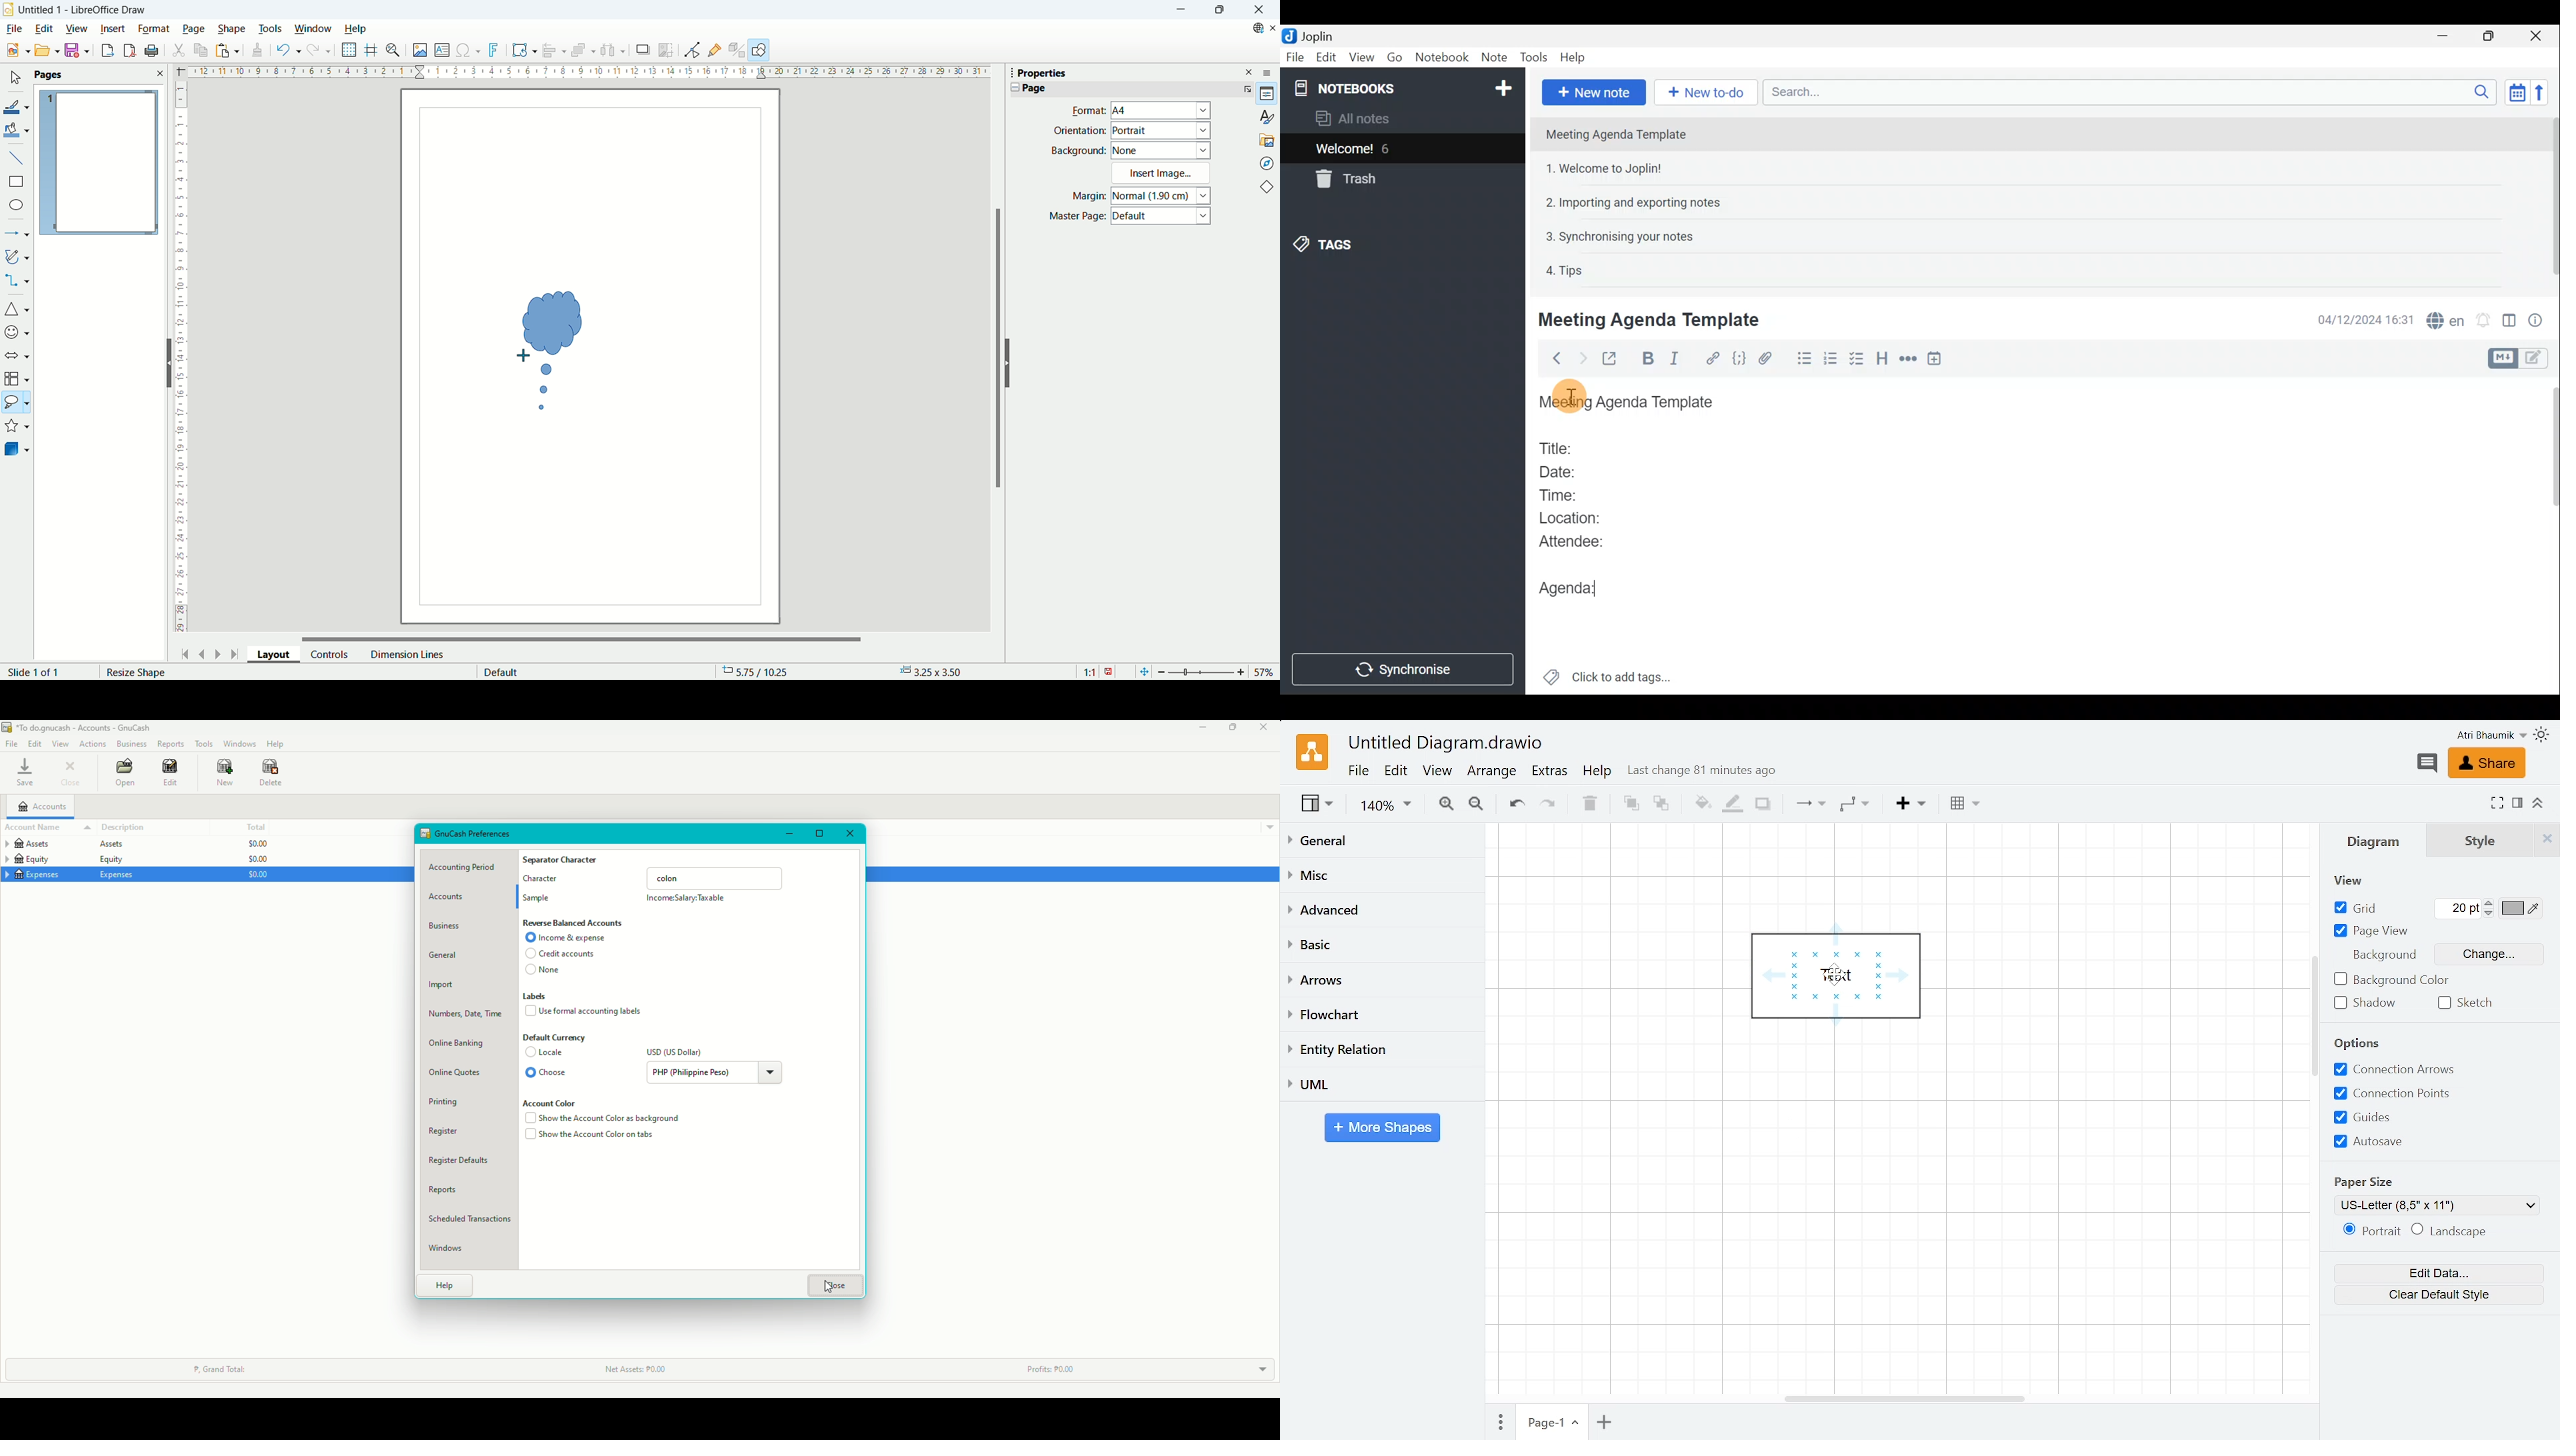 The image size is (2576, 1456). What do you see at coordinates (1163, 217) in the screenshot?
I see `Default` at bounding box center [1163, 217].